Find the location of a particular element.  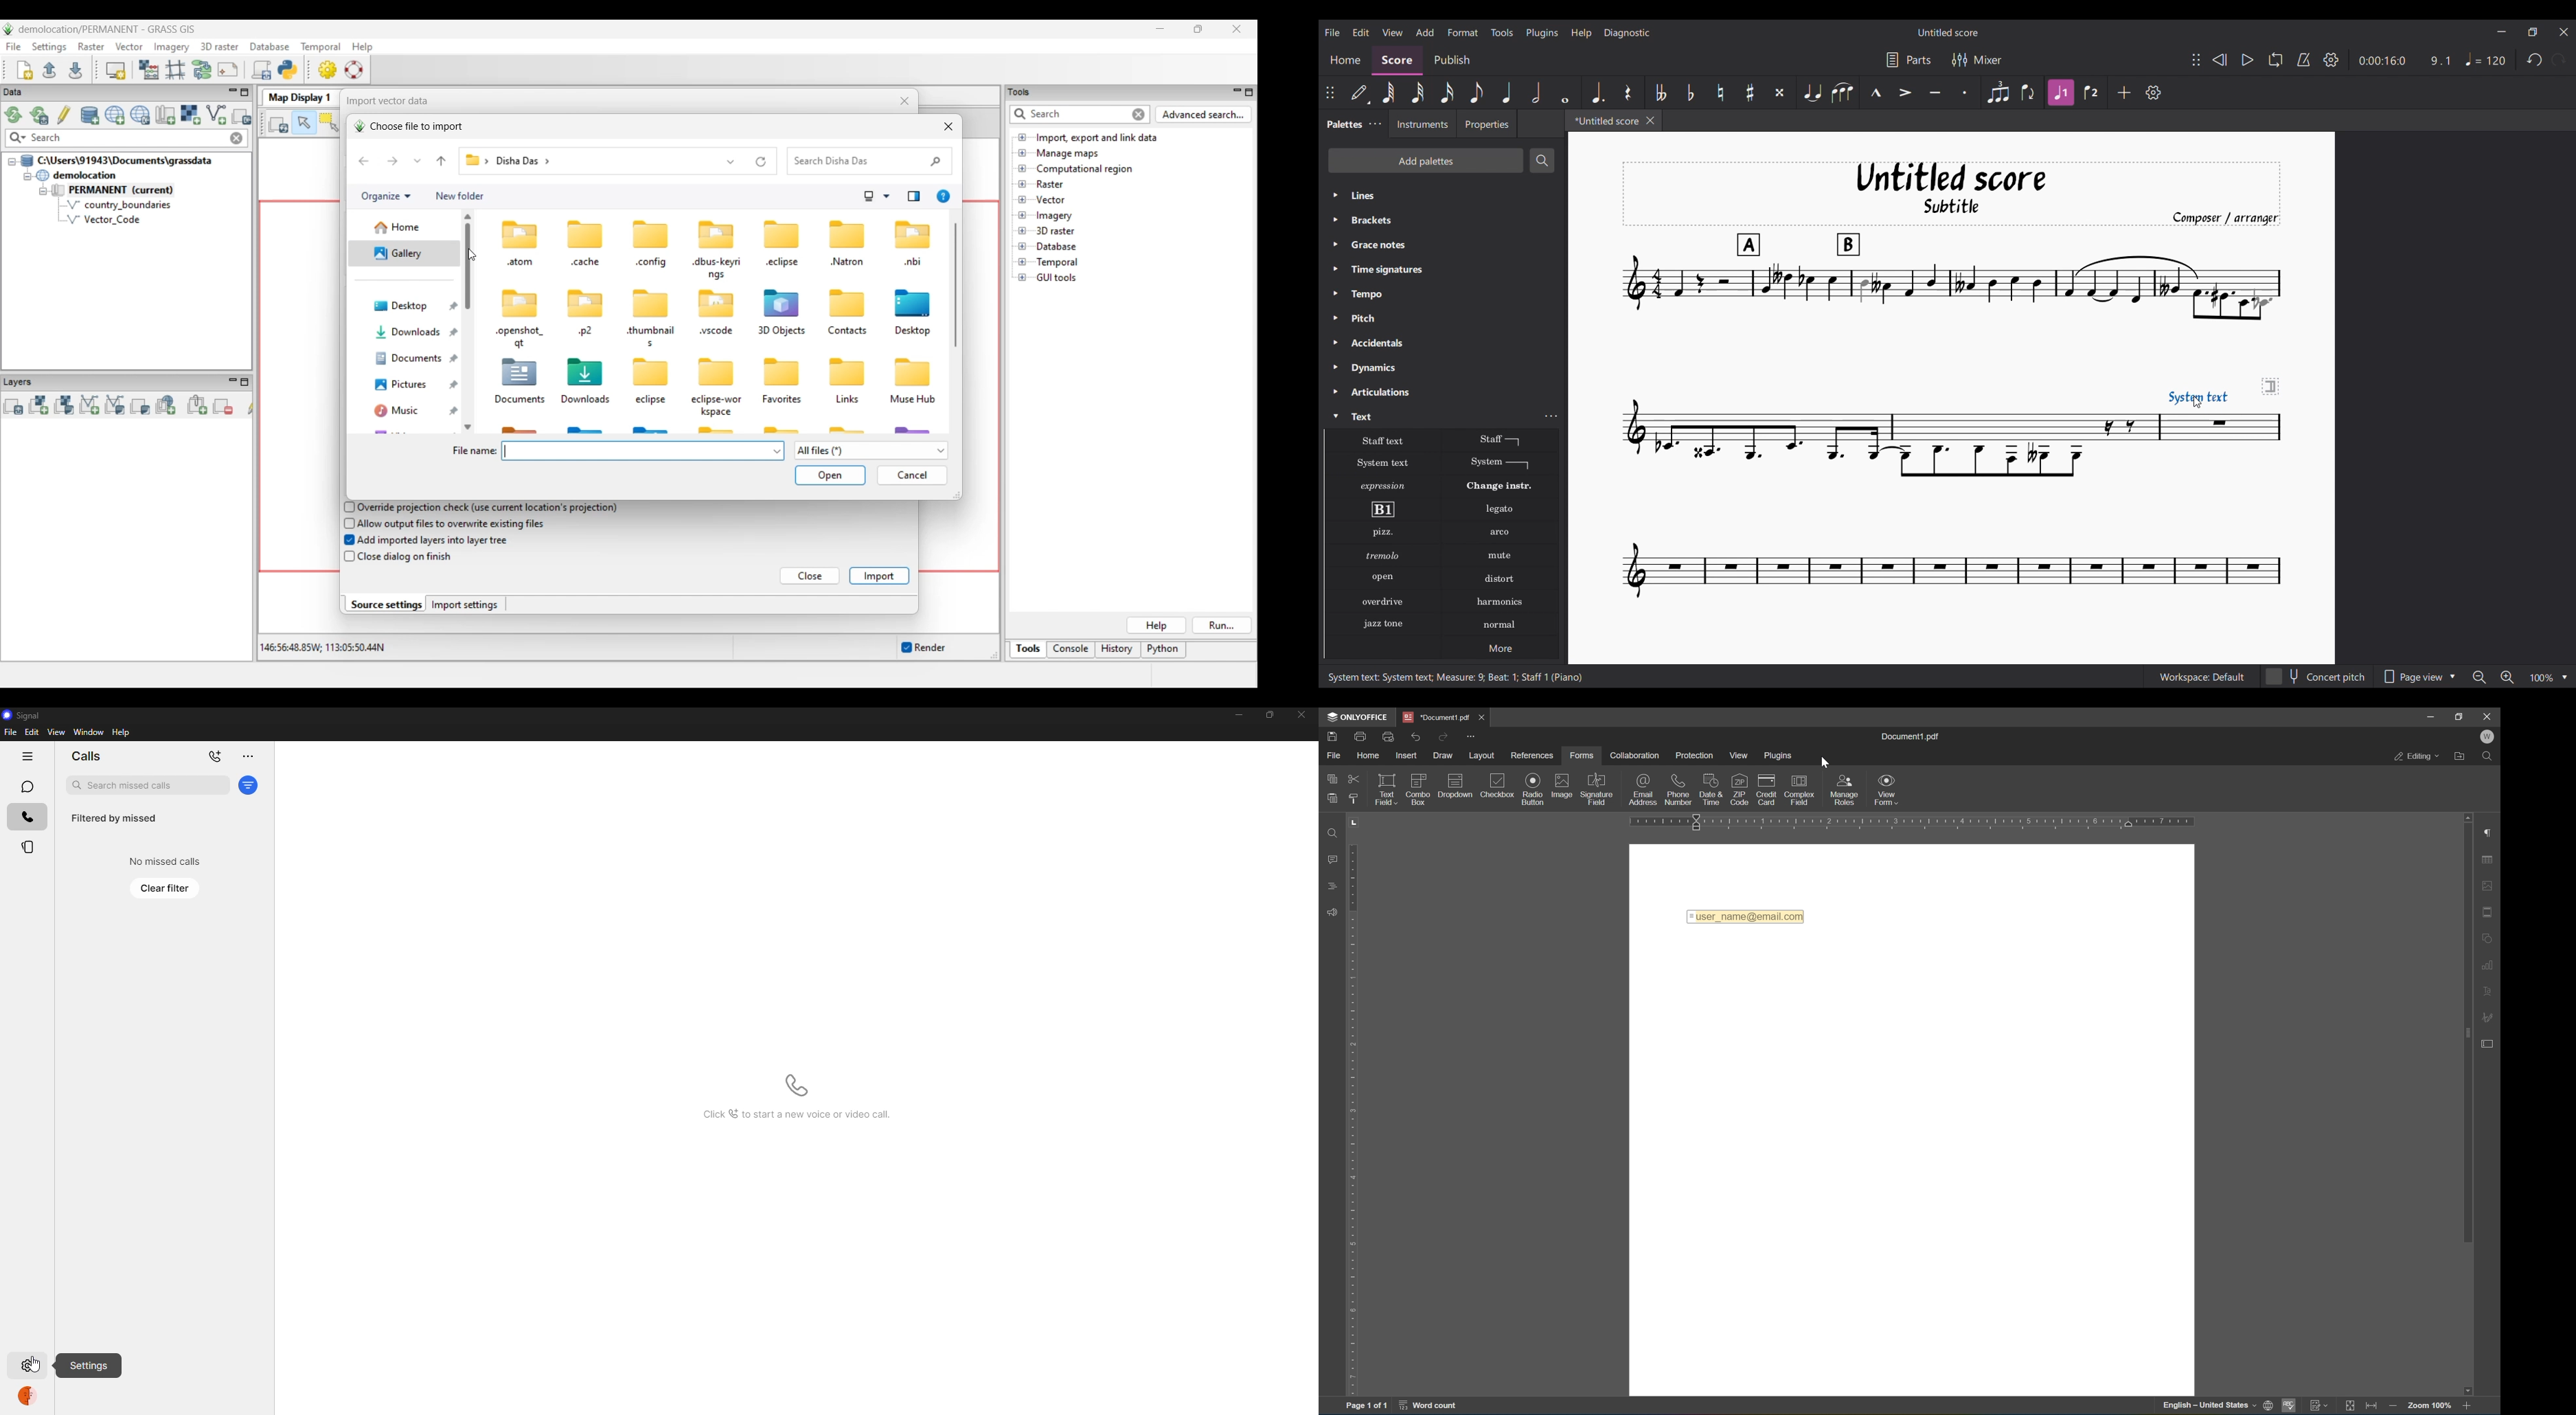

Toggle sharp is located at coordinates (1750, 92).